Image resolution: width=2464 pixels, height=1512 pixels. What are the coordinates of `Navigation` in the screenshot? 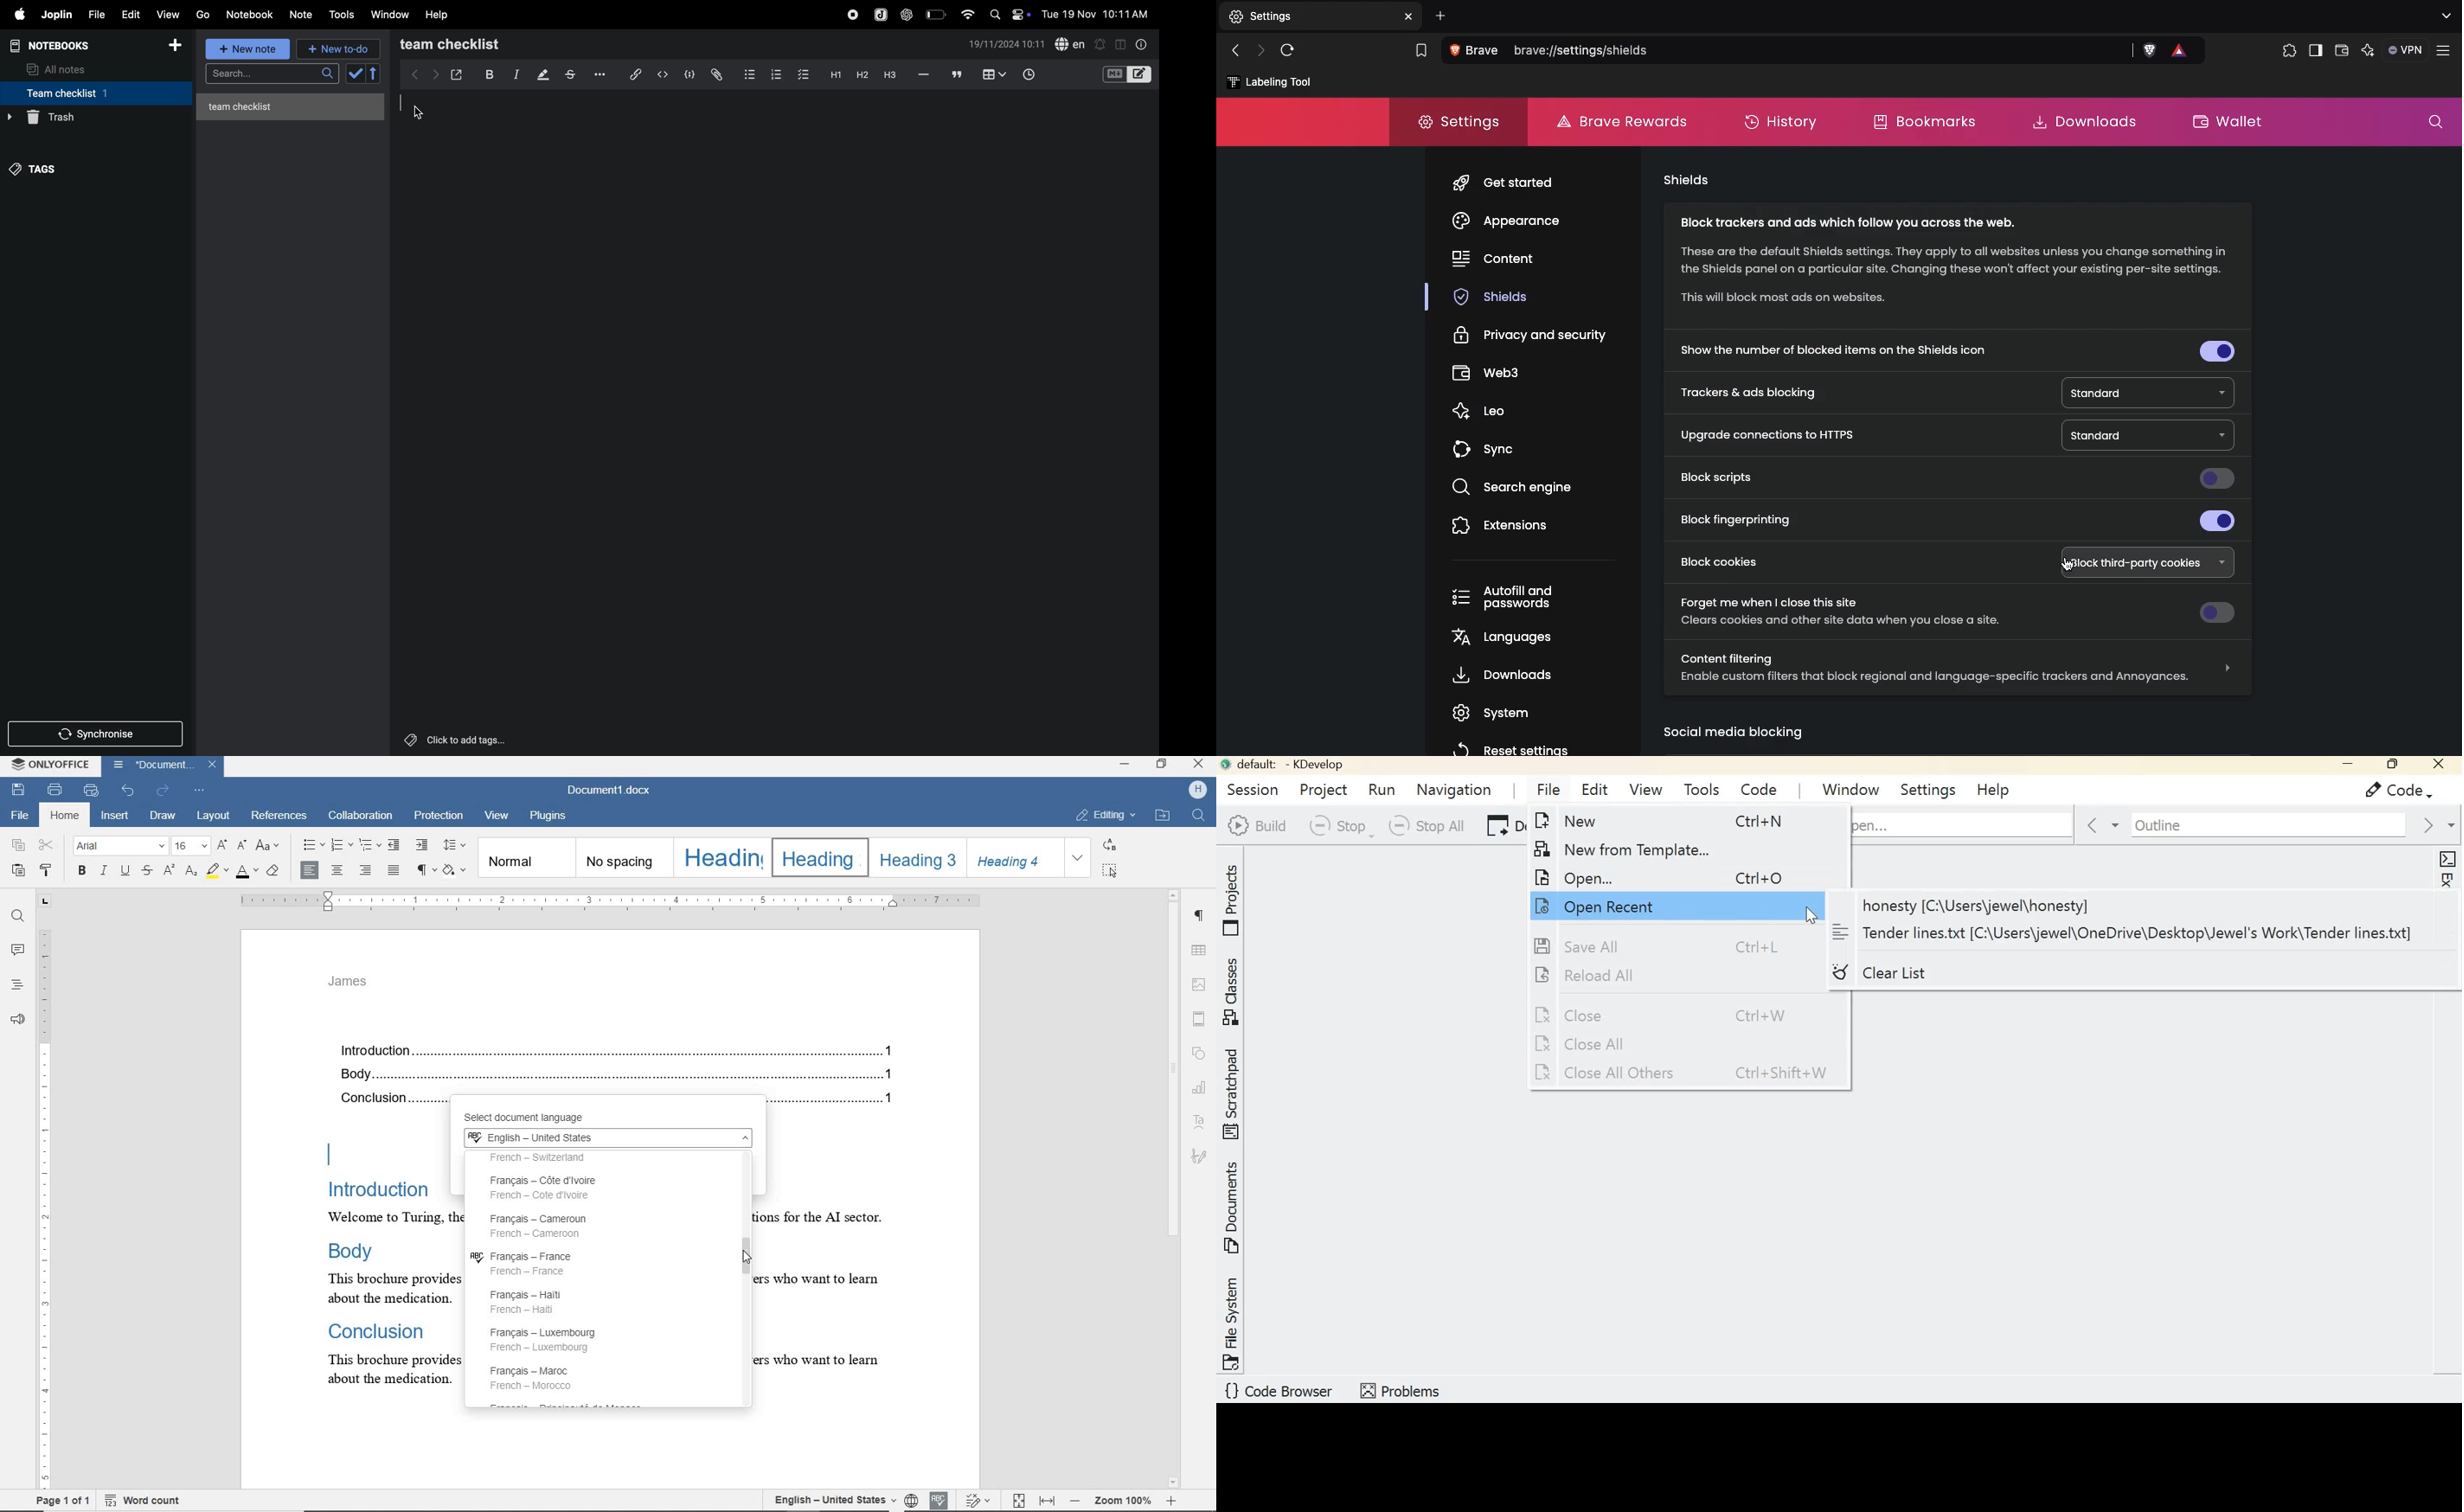 It's located at (1455, 789).